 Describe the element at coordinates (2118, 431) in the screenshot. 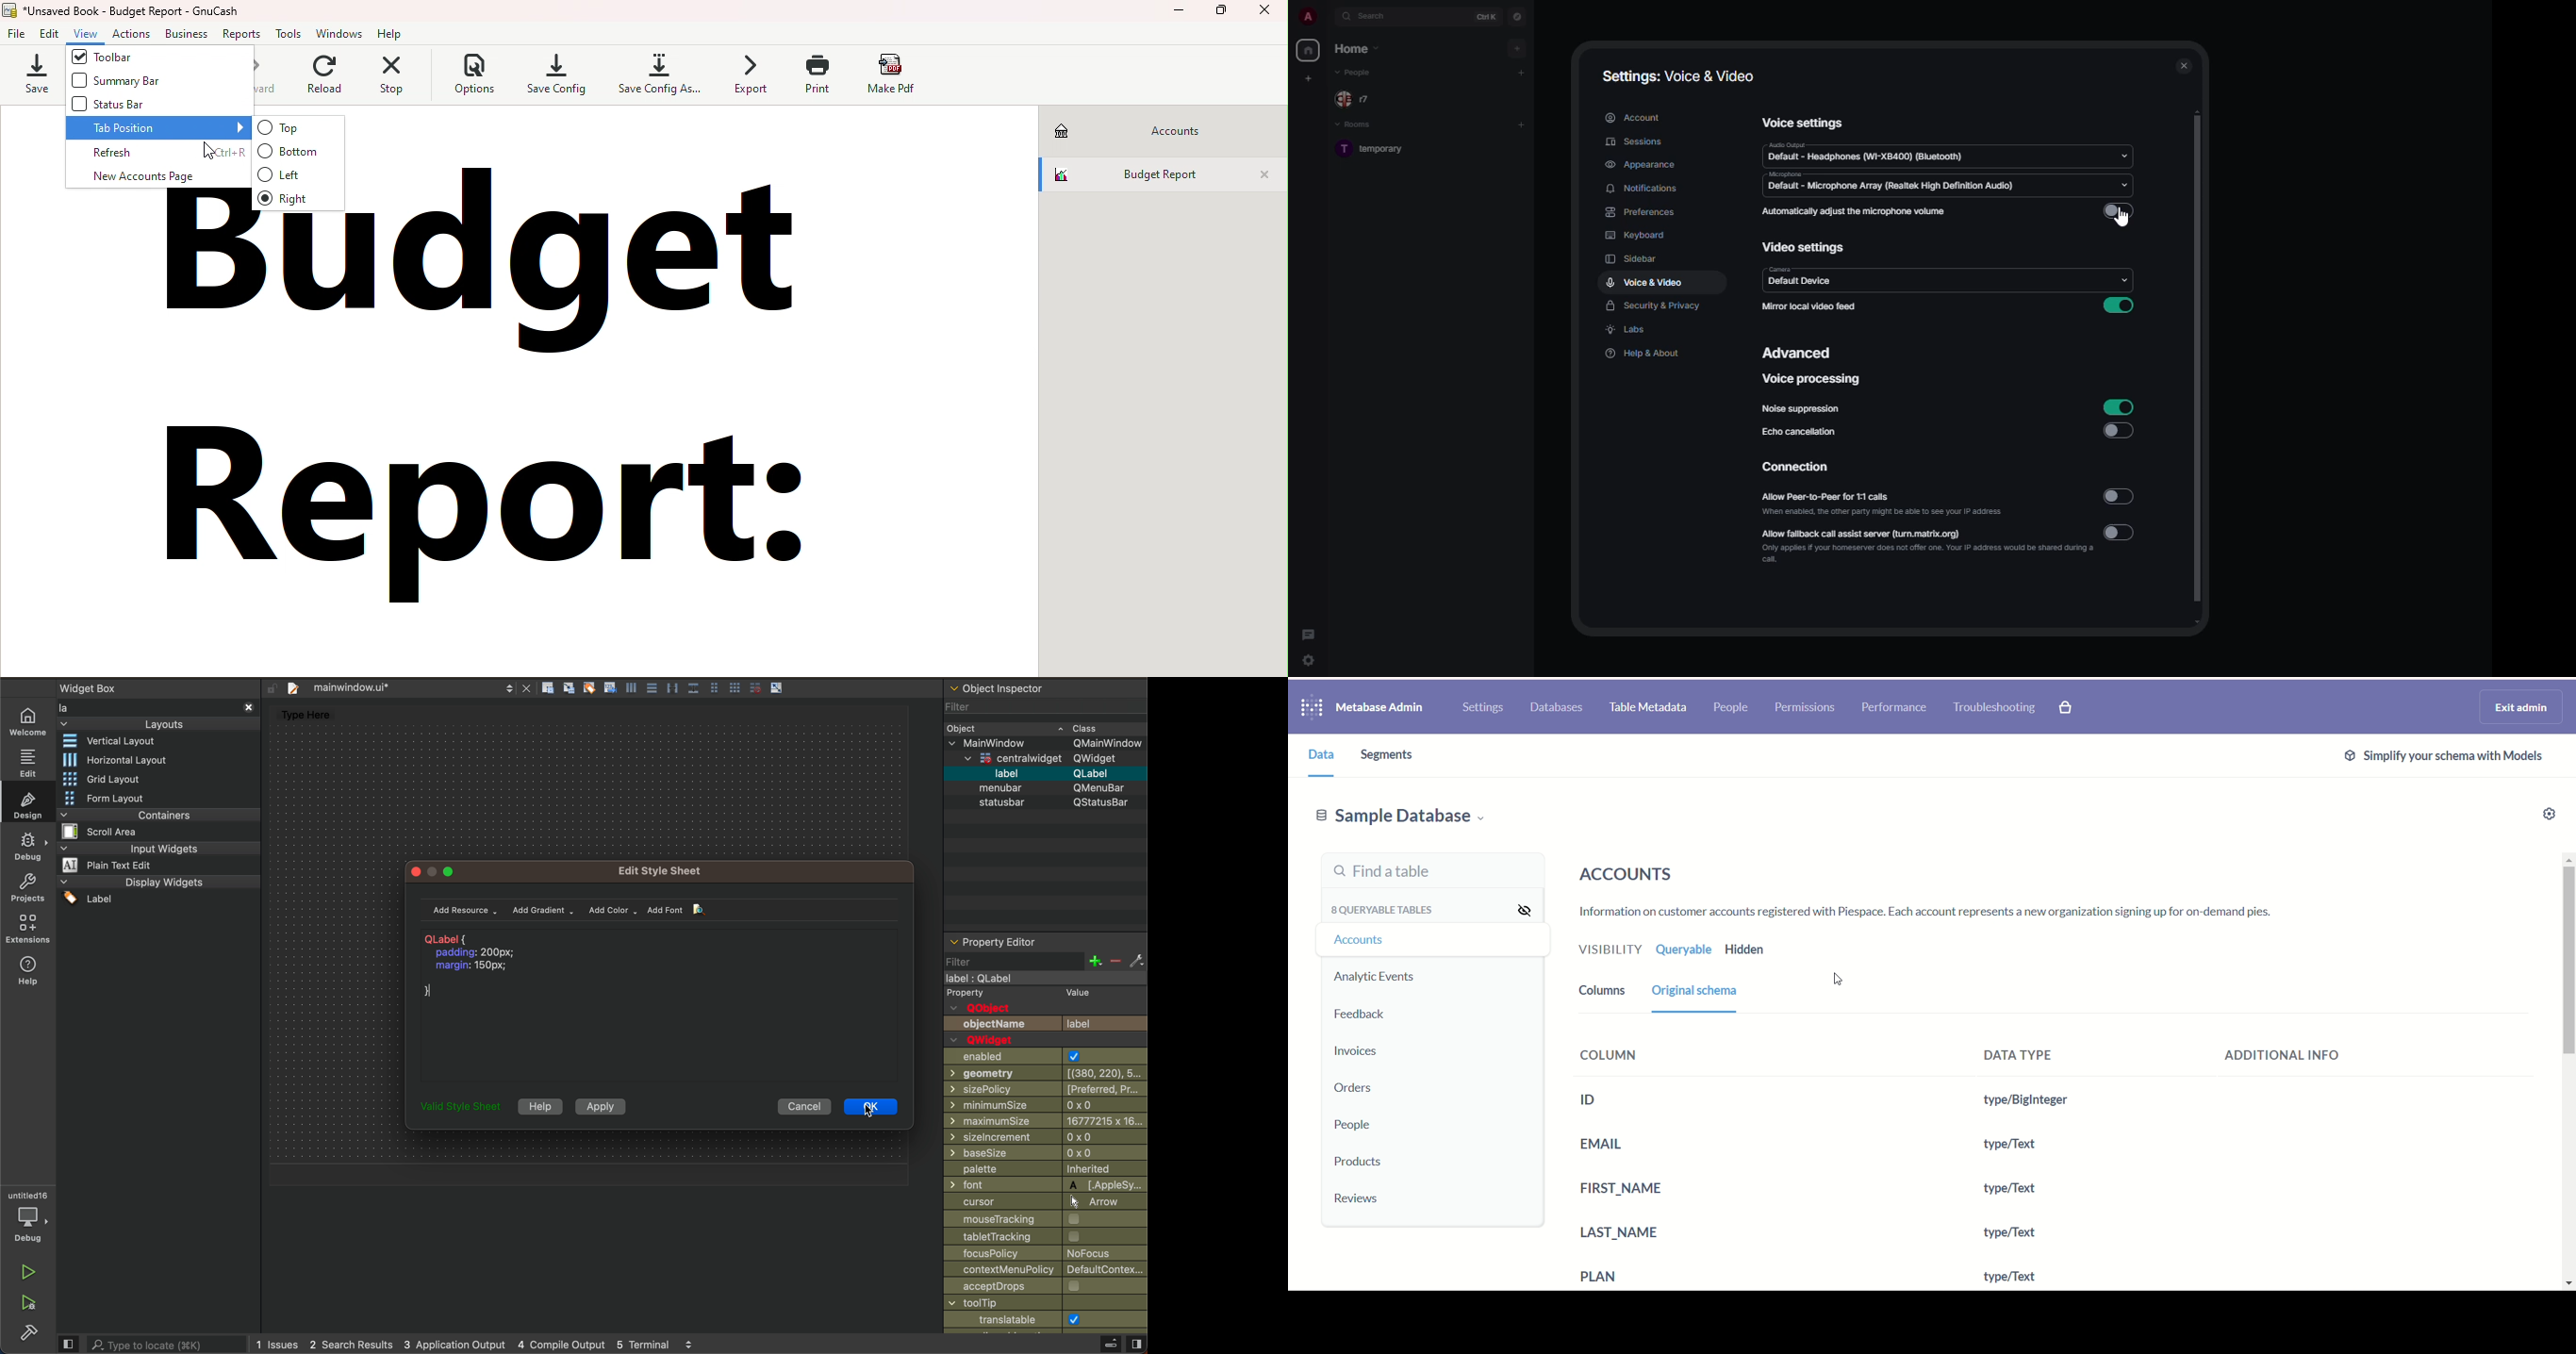

I see `disabled` at that location.